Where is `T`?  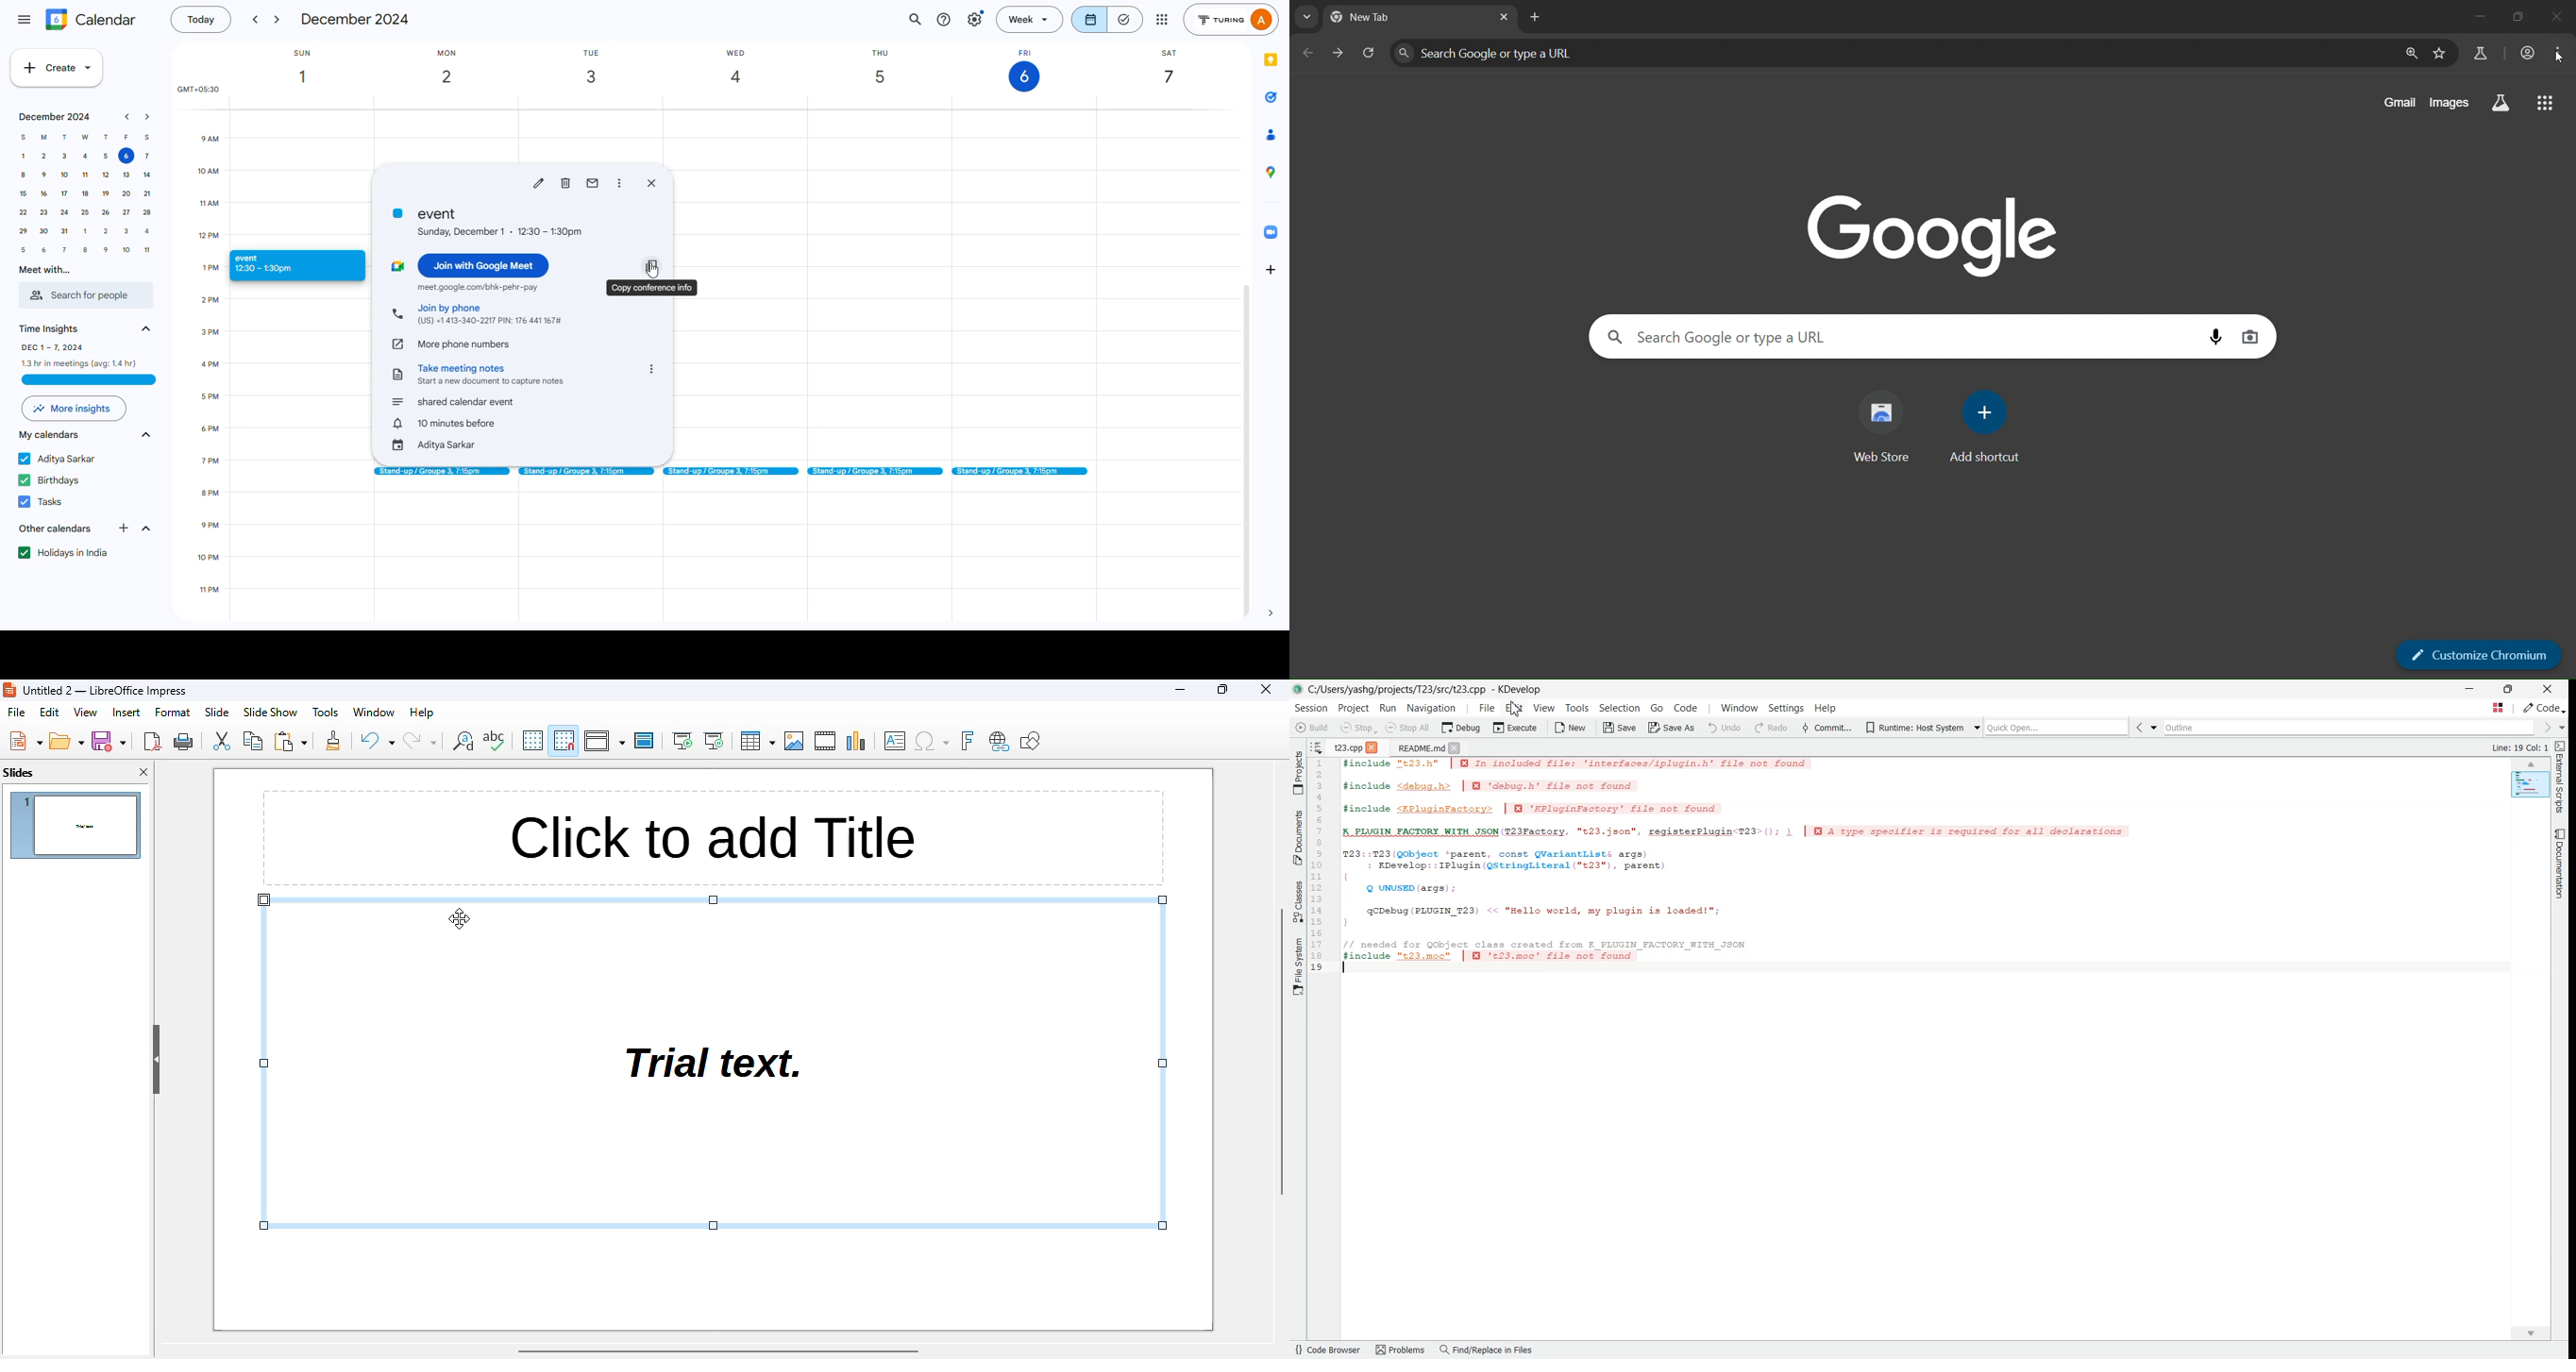
T is located at coordinates (64, 136).